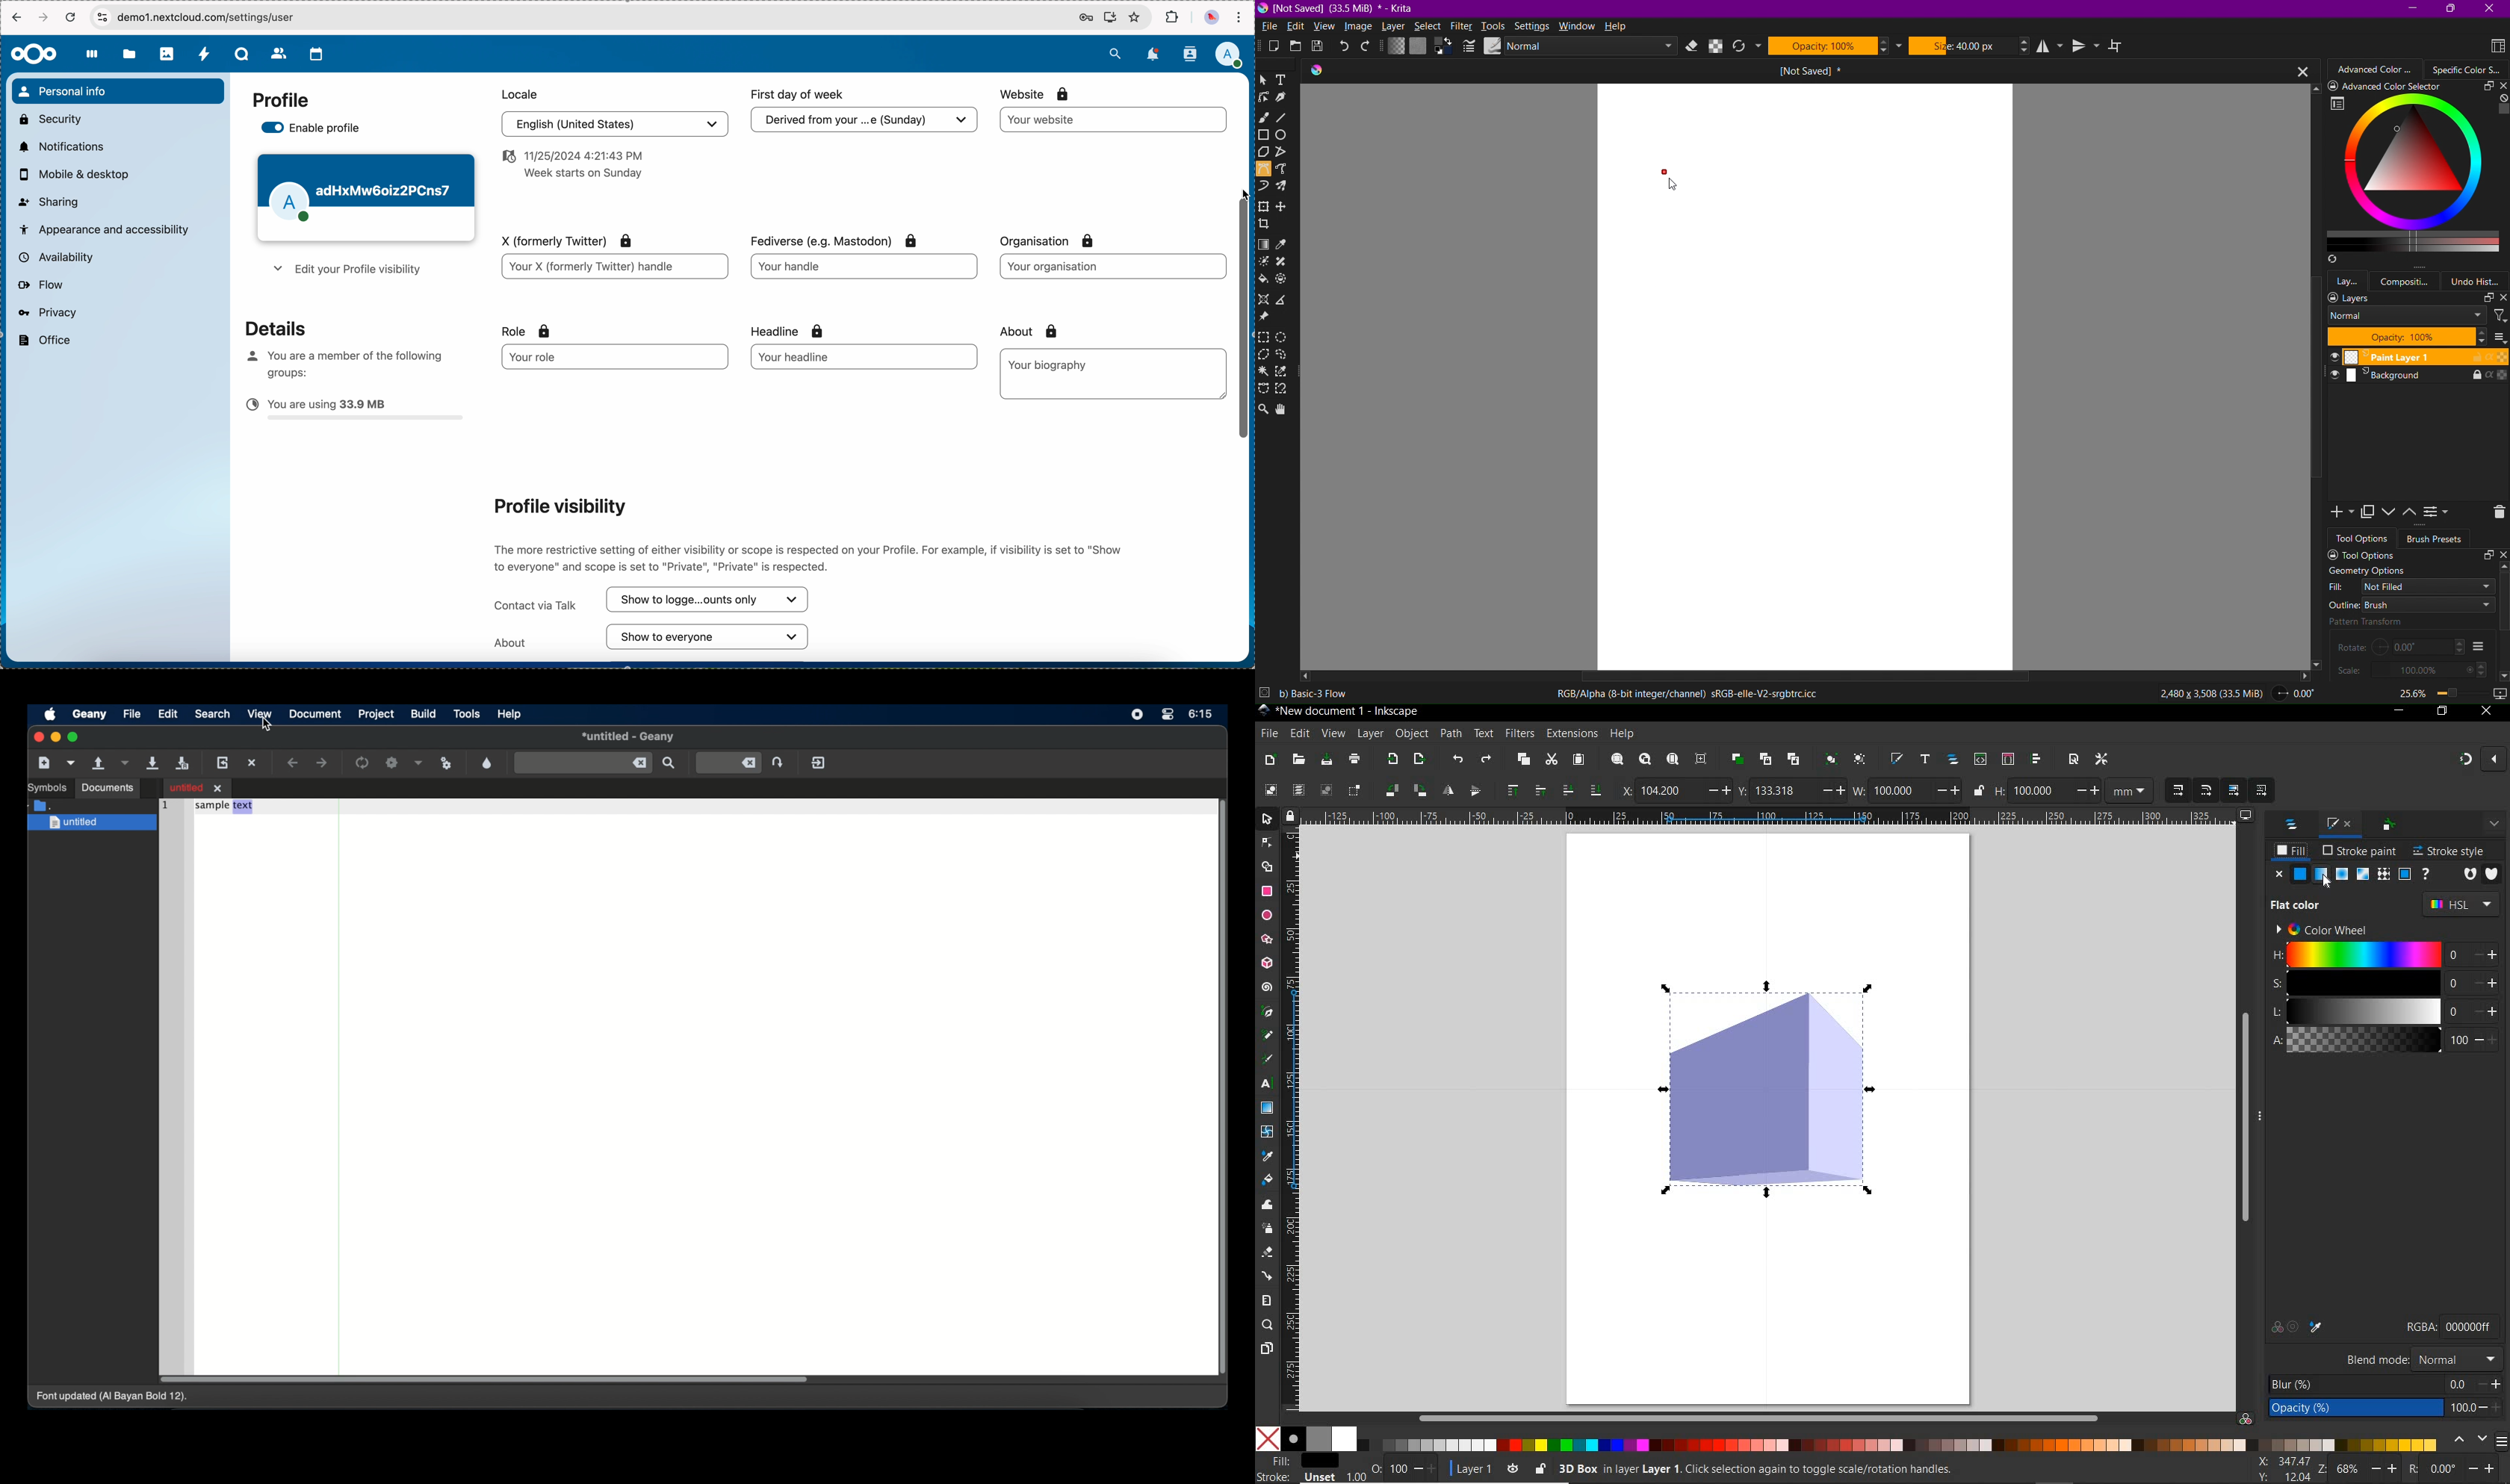 The height and width of the screenshot is (1484, 2520). What do you see at coordinates (1036, 94) in the screenshot?
I see `website` at bounding box center [1036, 94].